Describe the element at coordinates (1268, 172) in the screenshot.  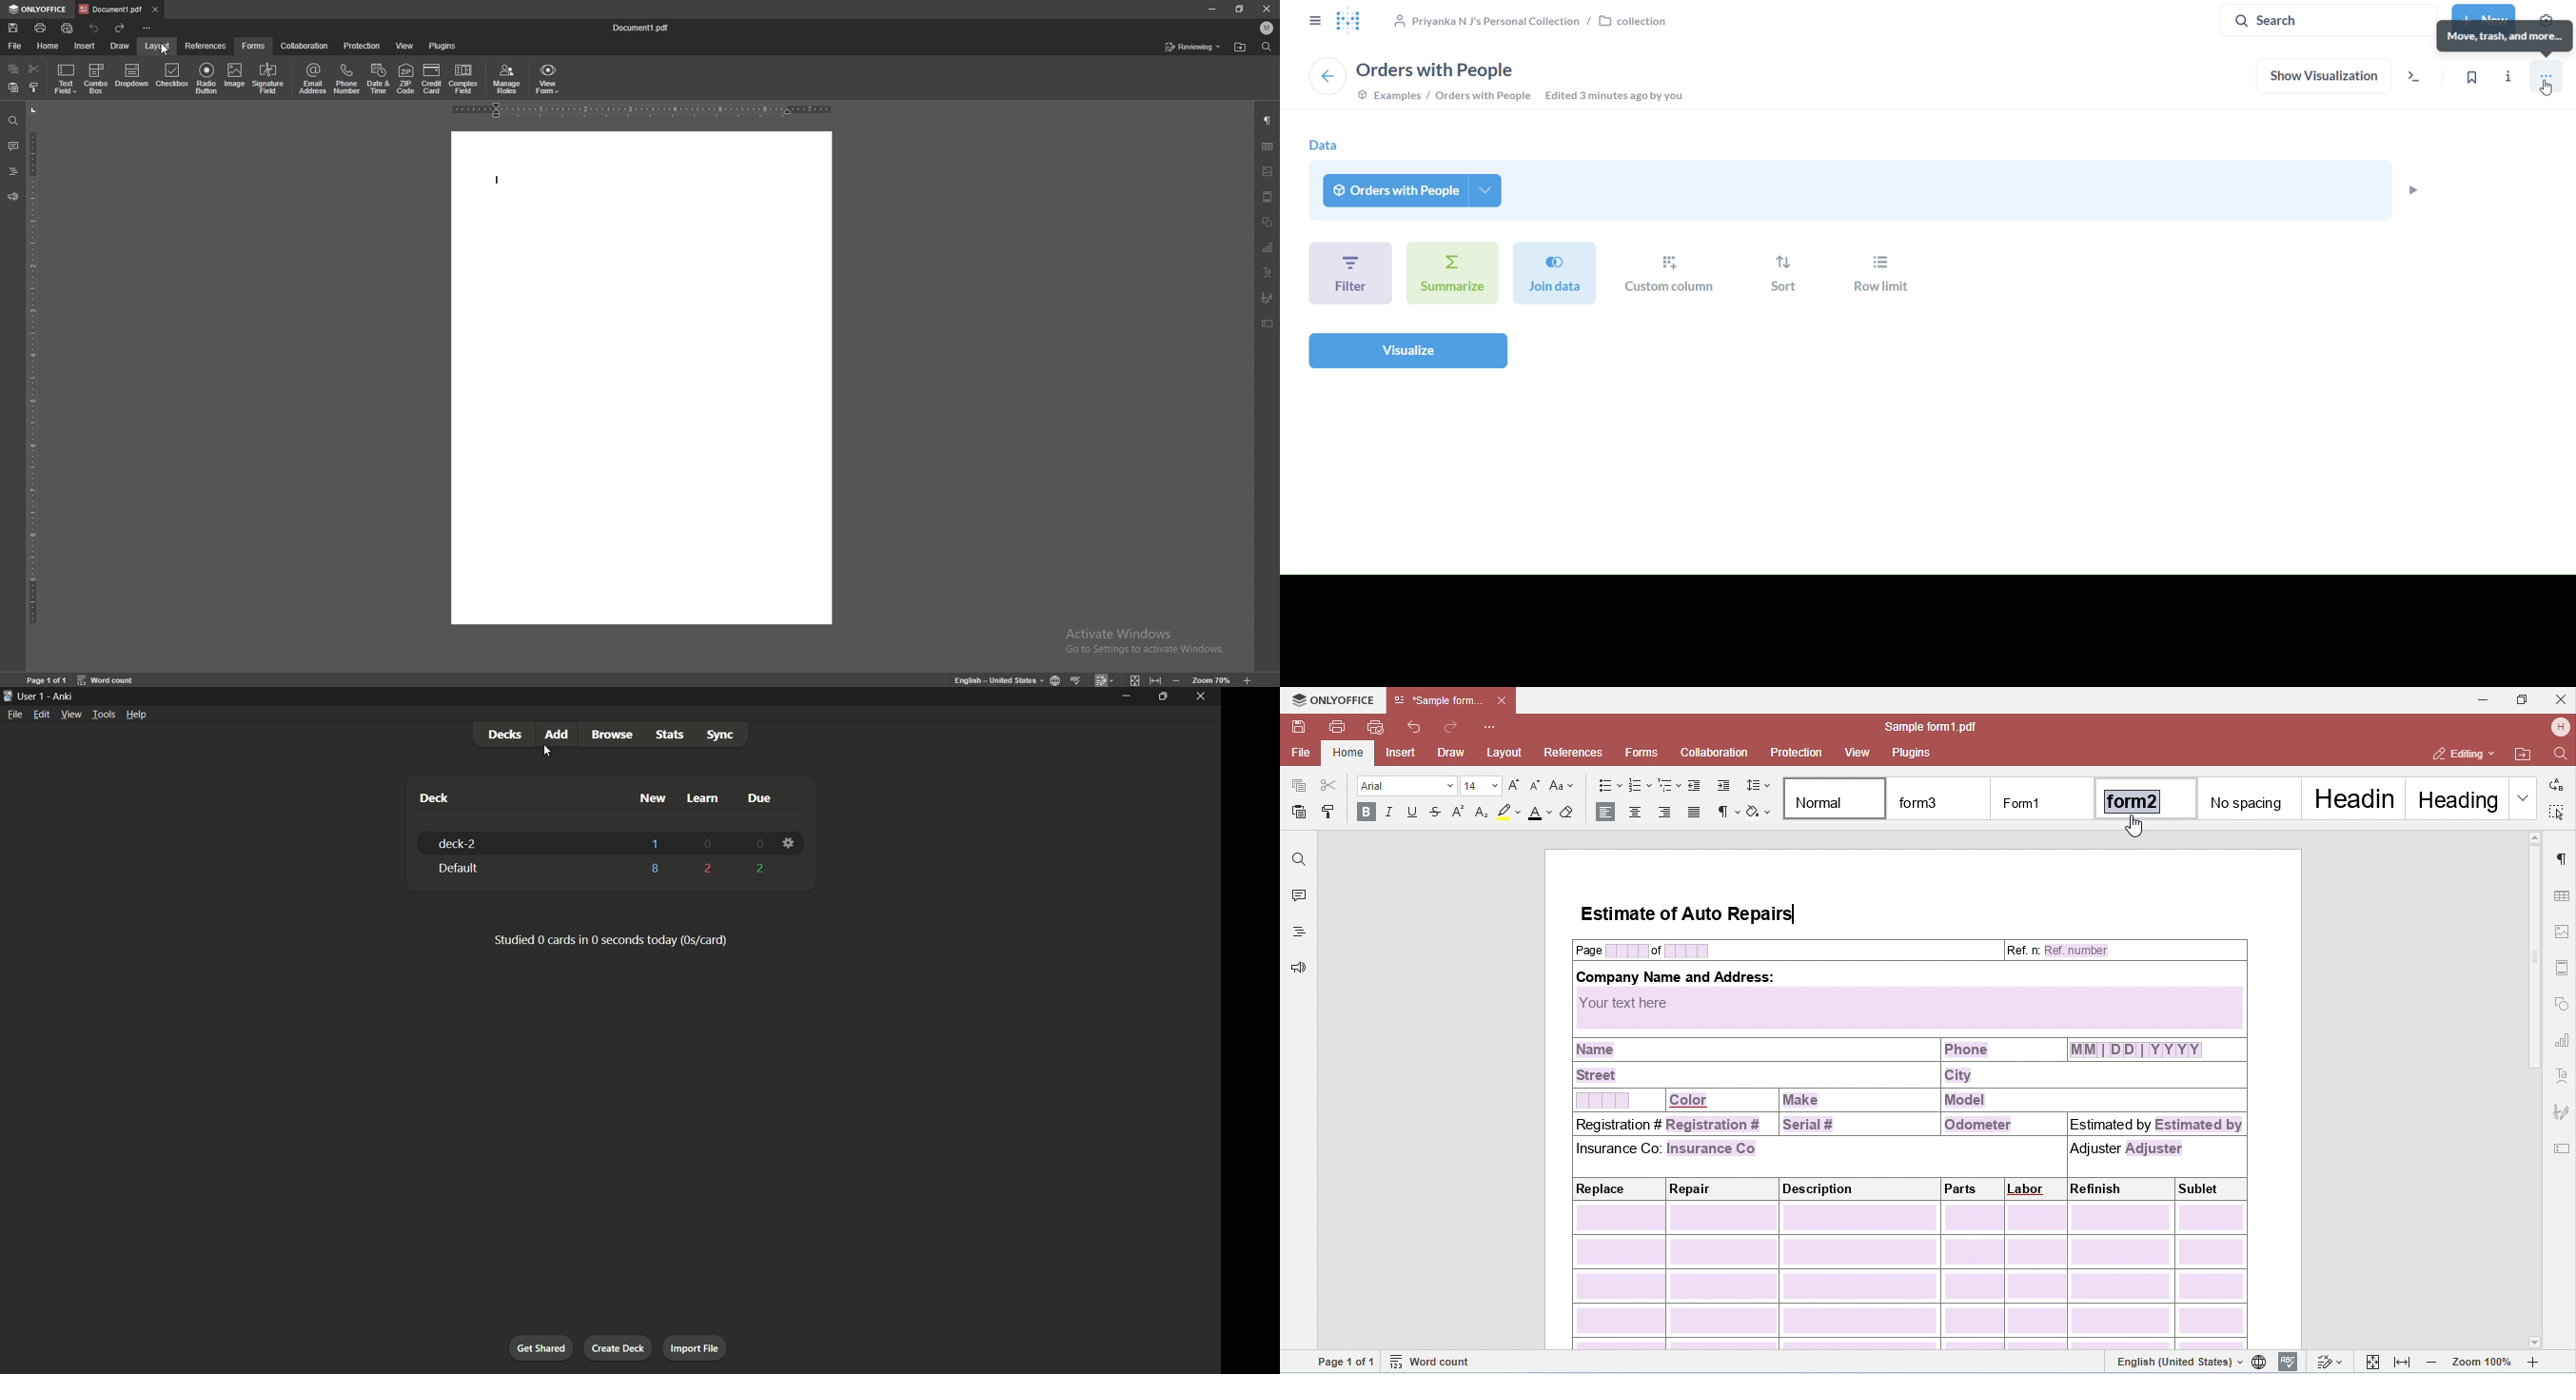
I see `image` at that location.